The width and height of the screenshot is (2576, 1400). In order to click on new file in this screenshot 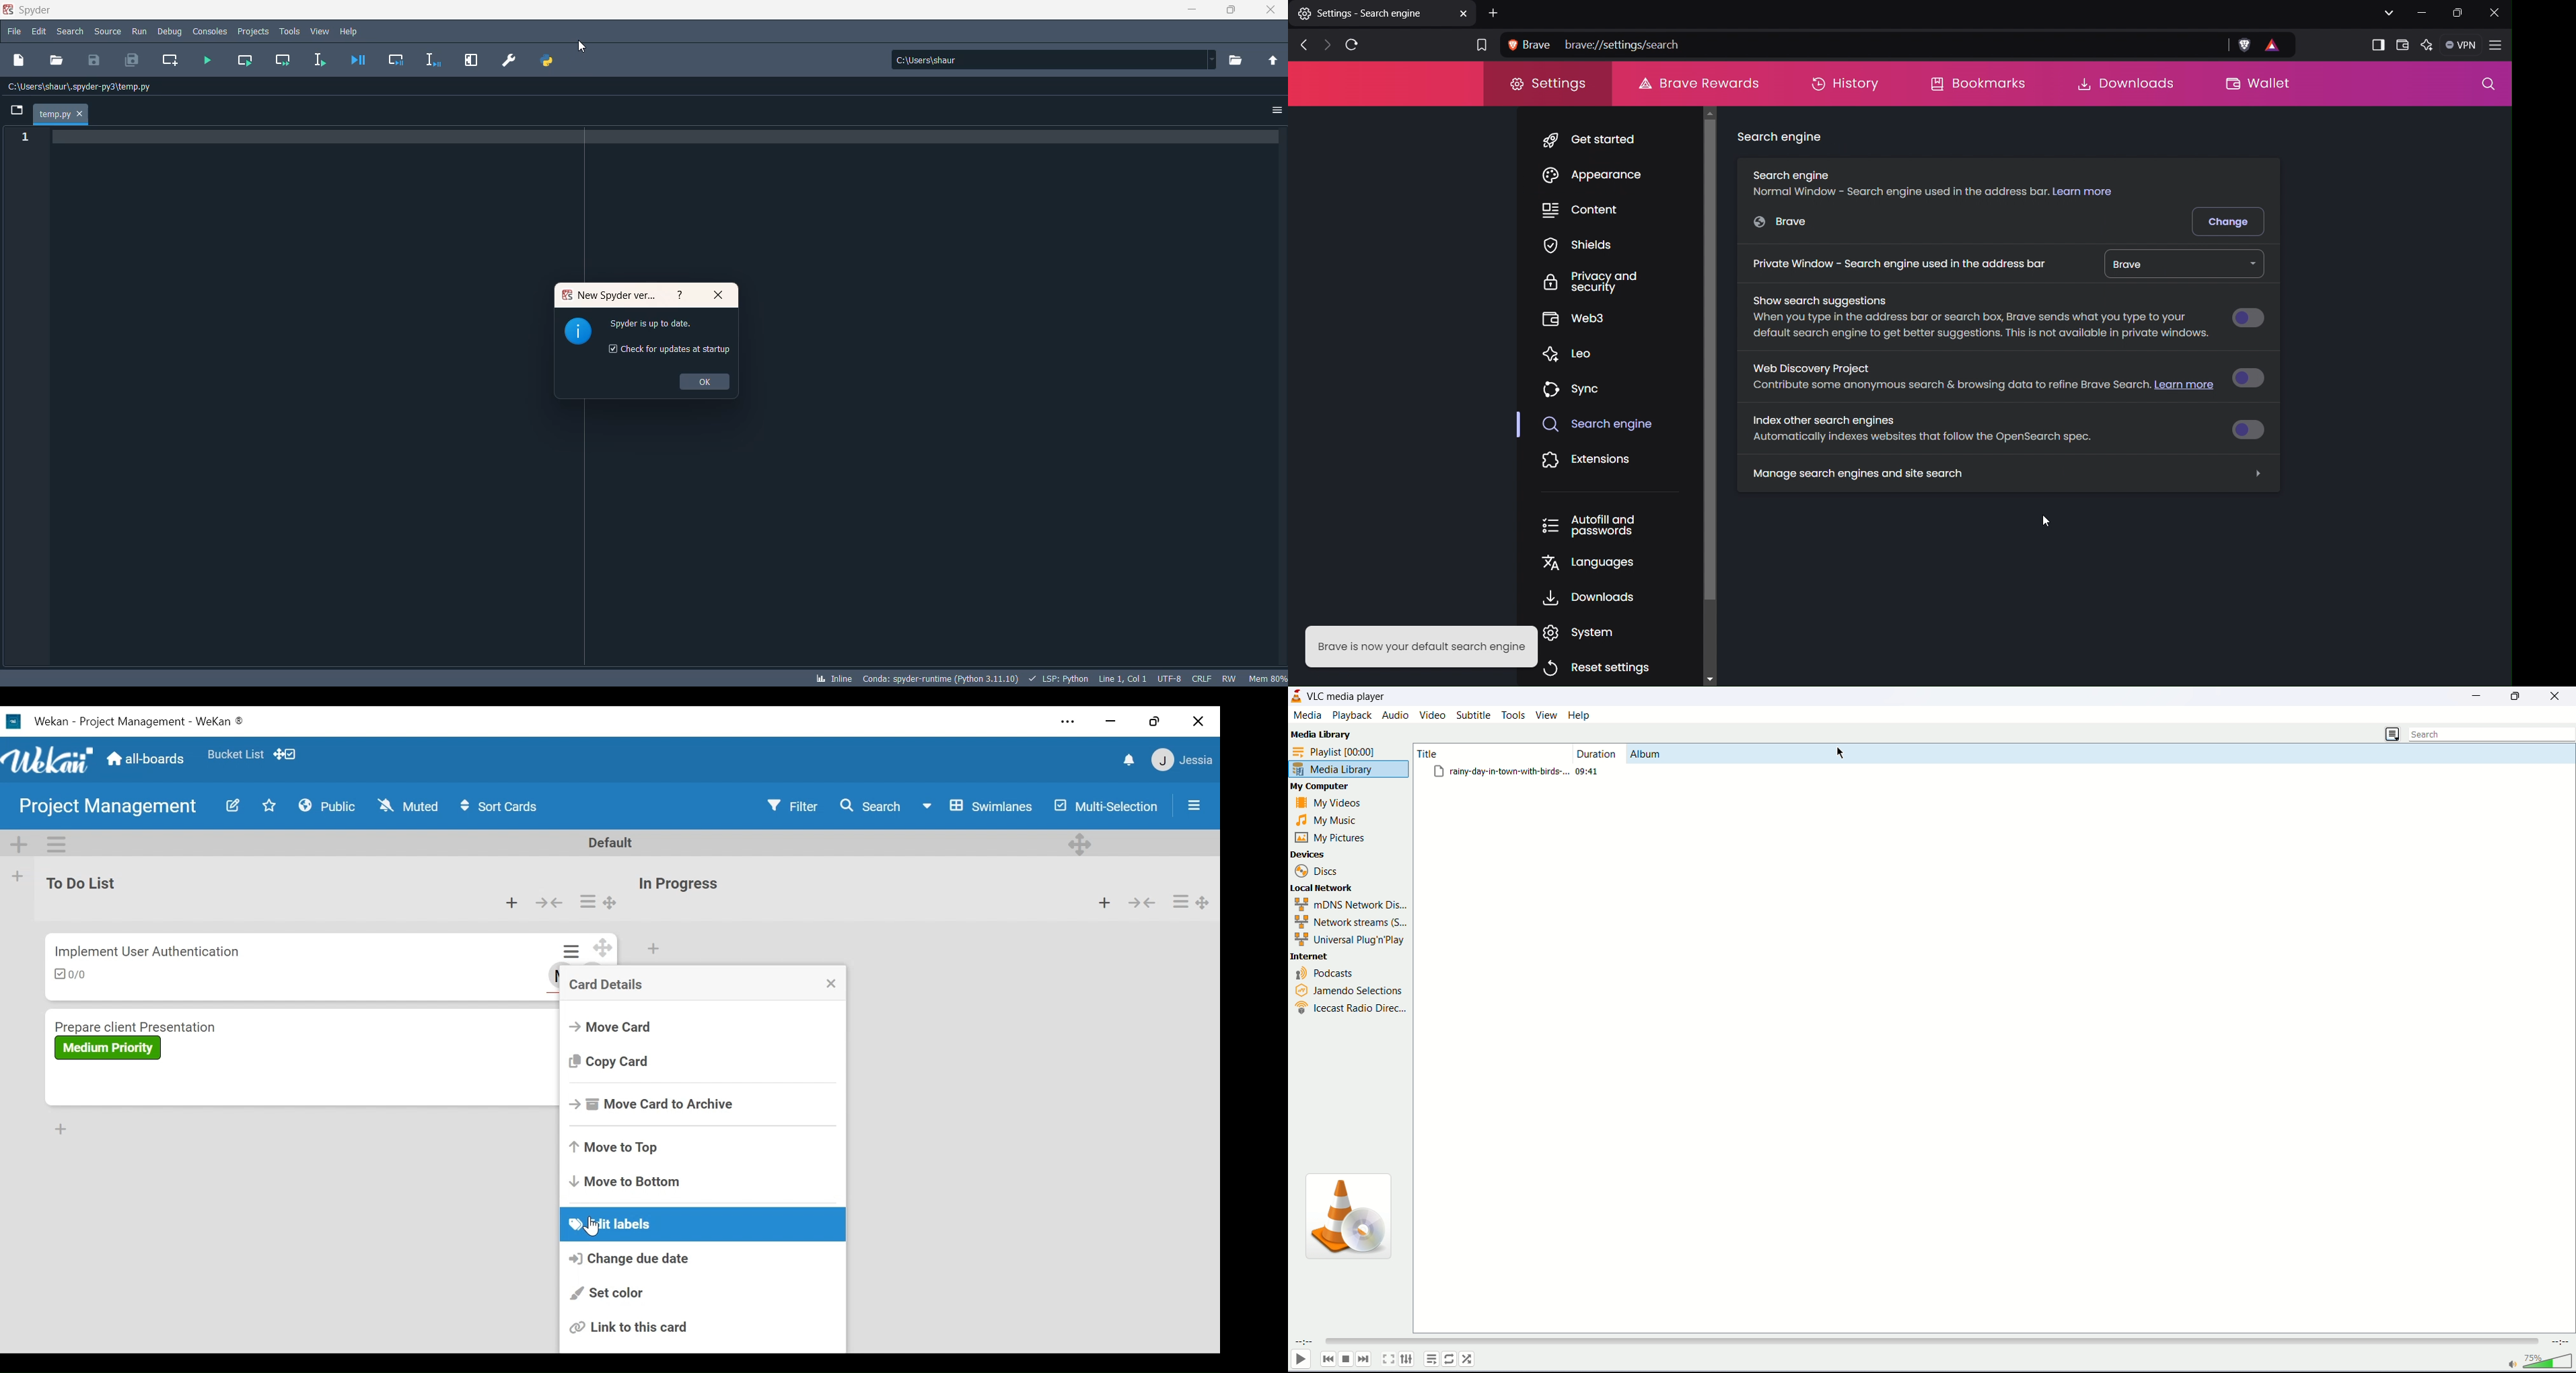, I will do `click(24, 59)`.